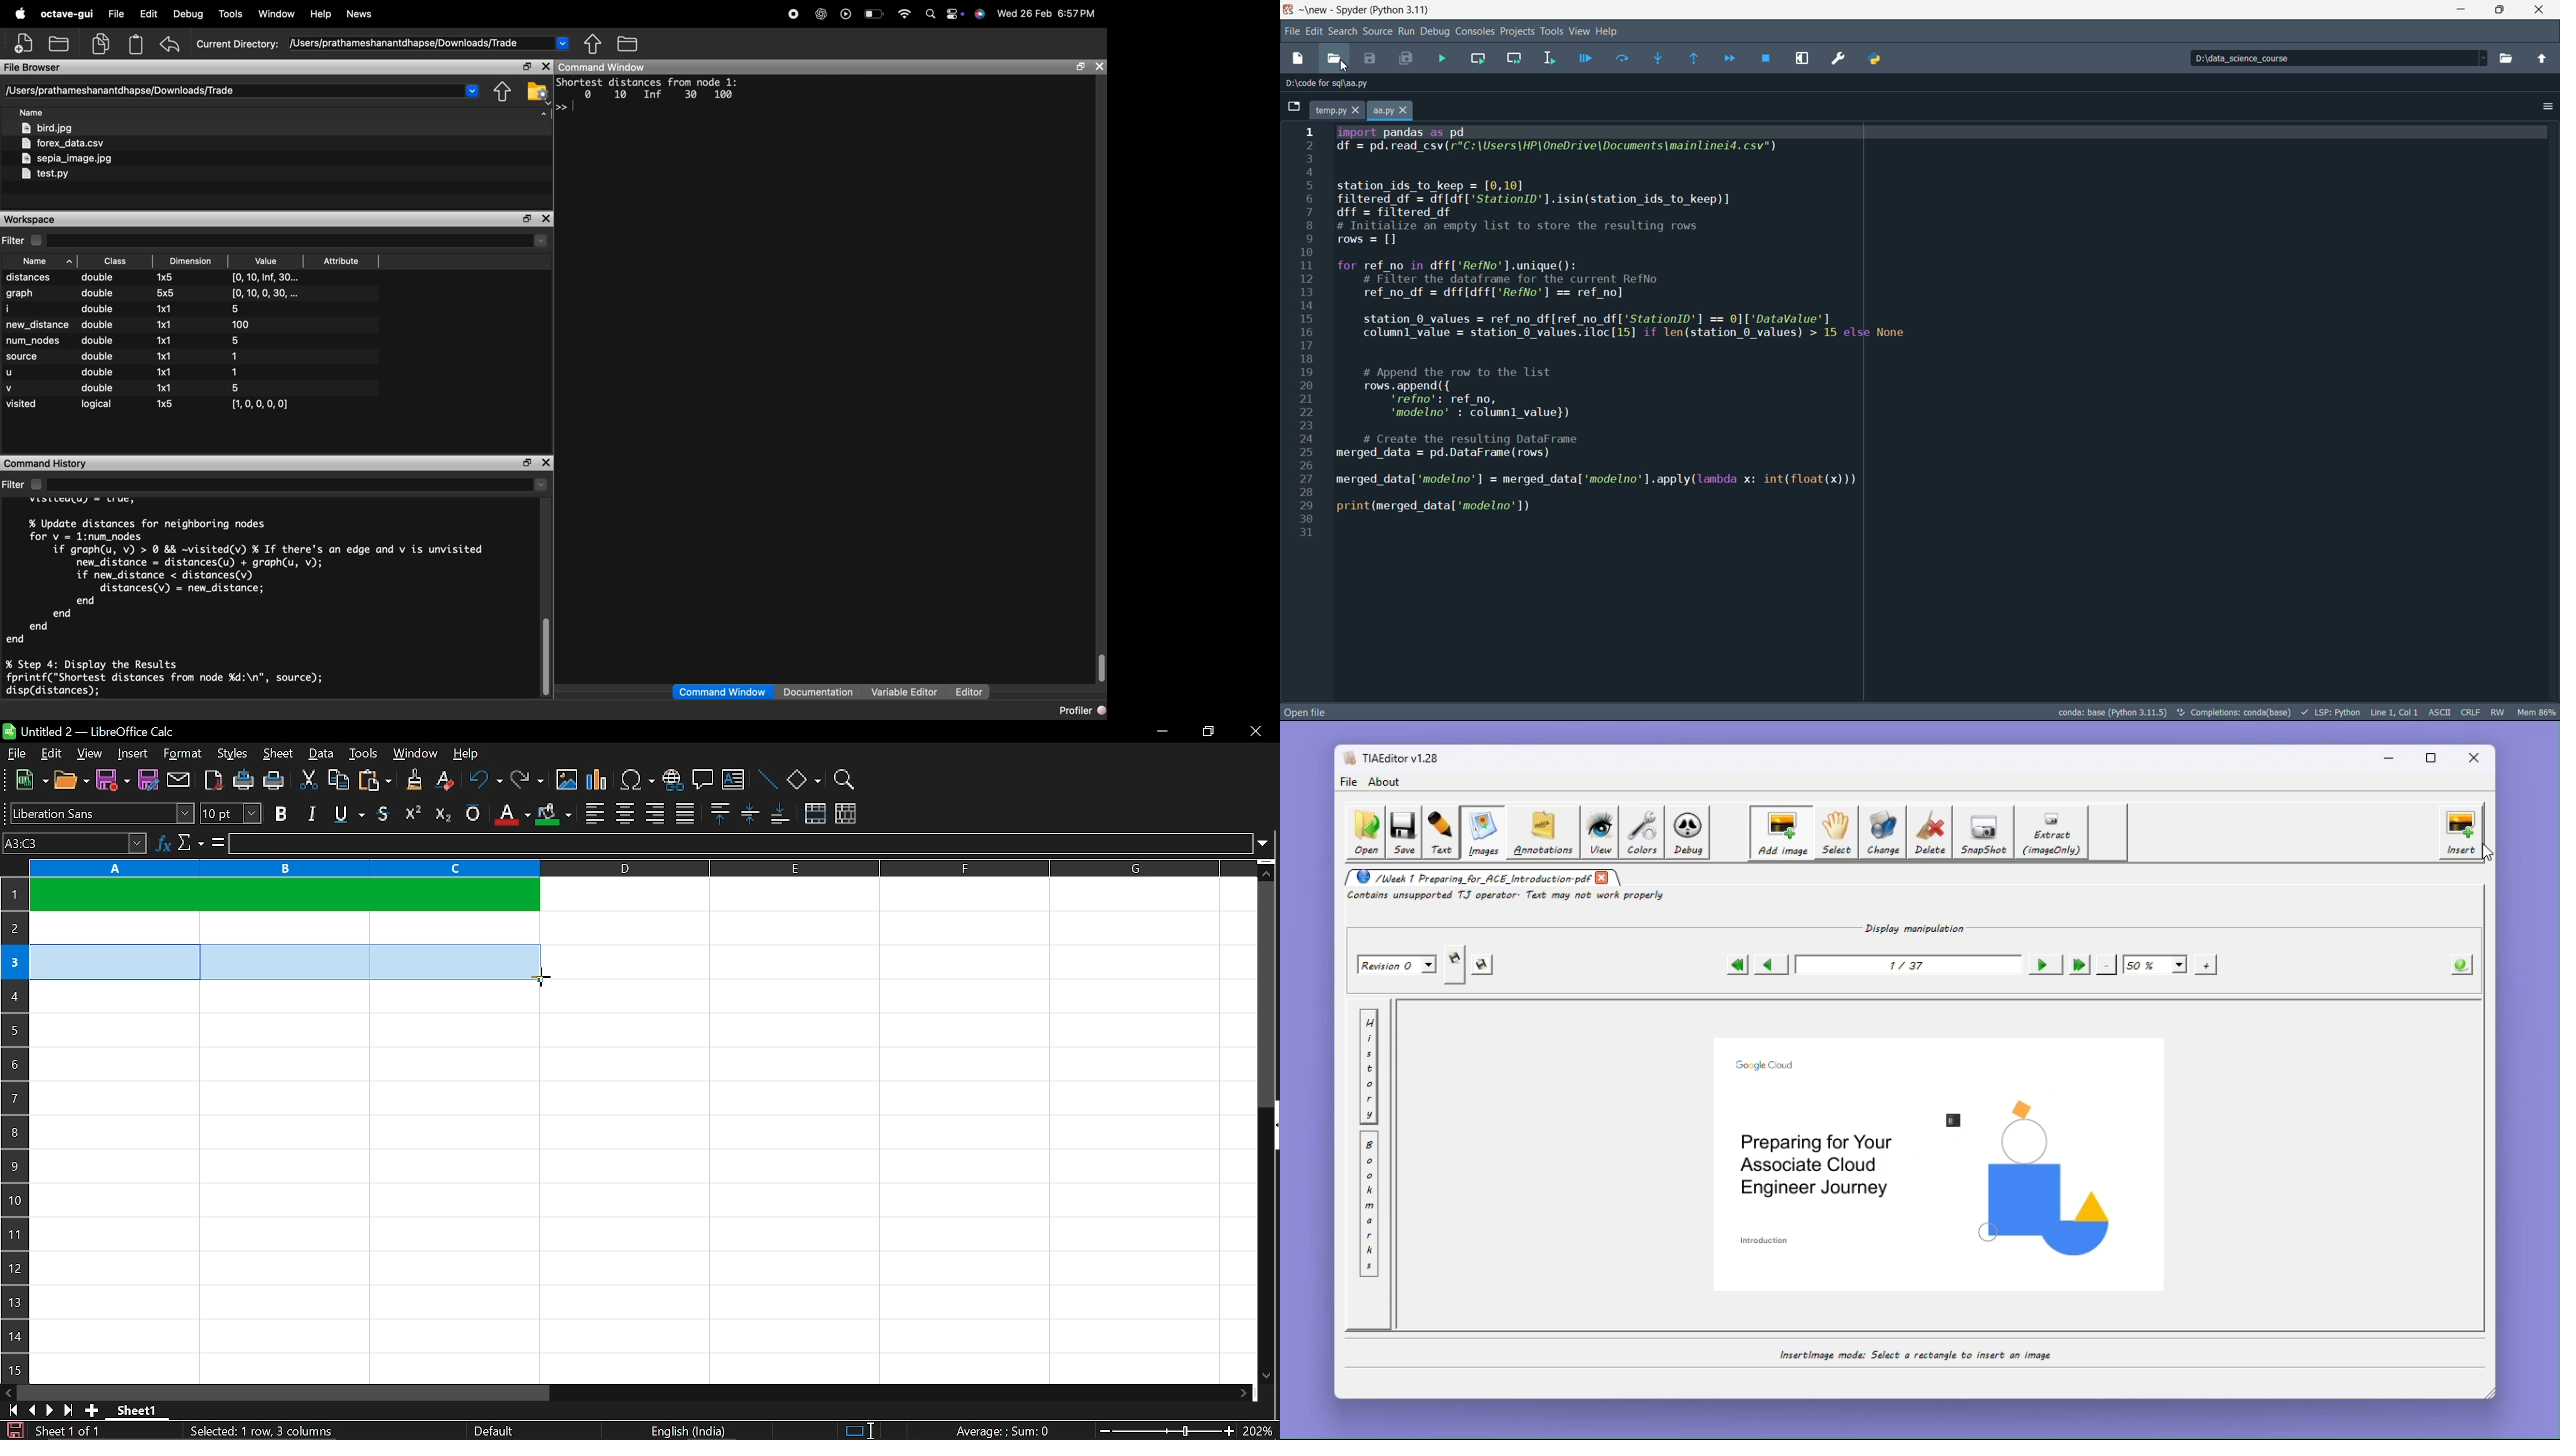 Image resolution: width=2576 pixels, height=1456 pixels. What do you see at coordinates (17, 753) in the screenshot?
I see `file` at bounding box center [17, 753].